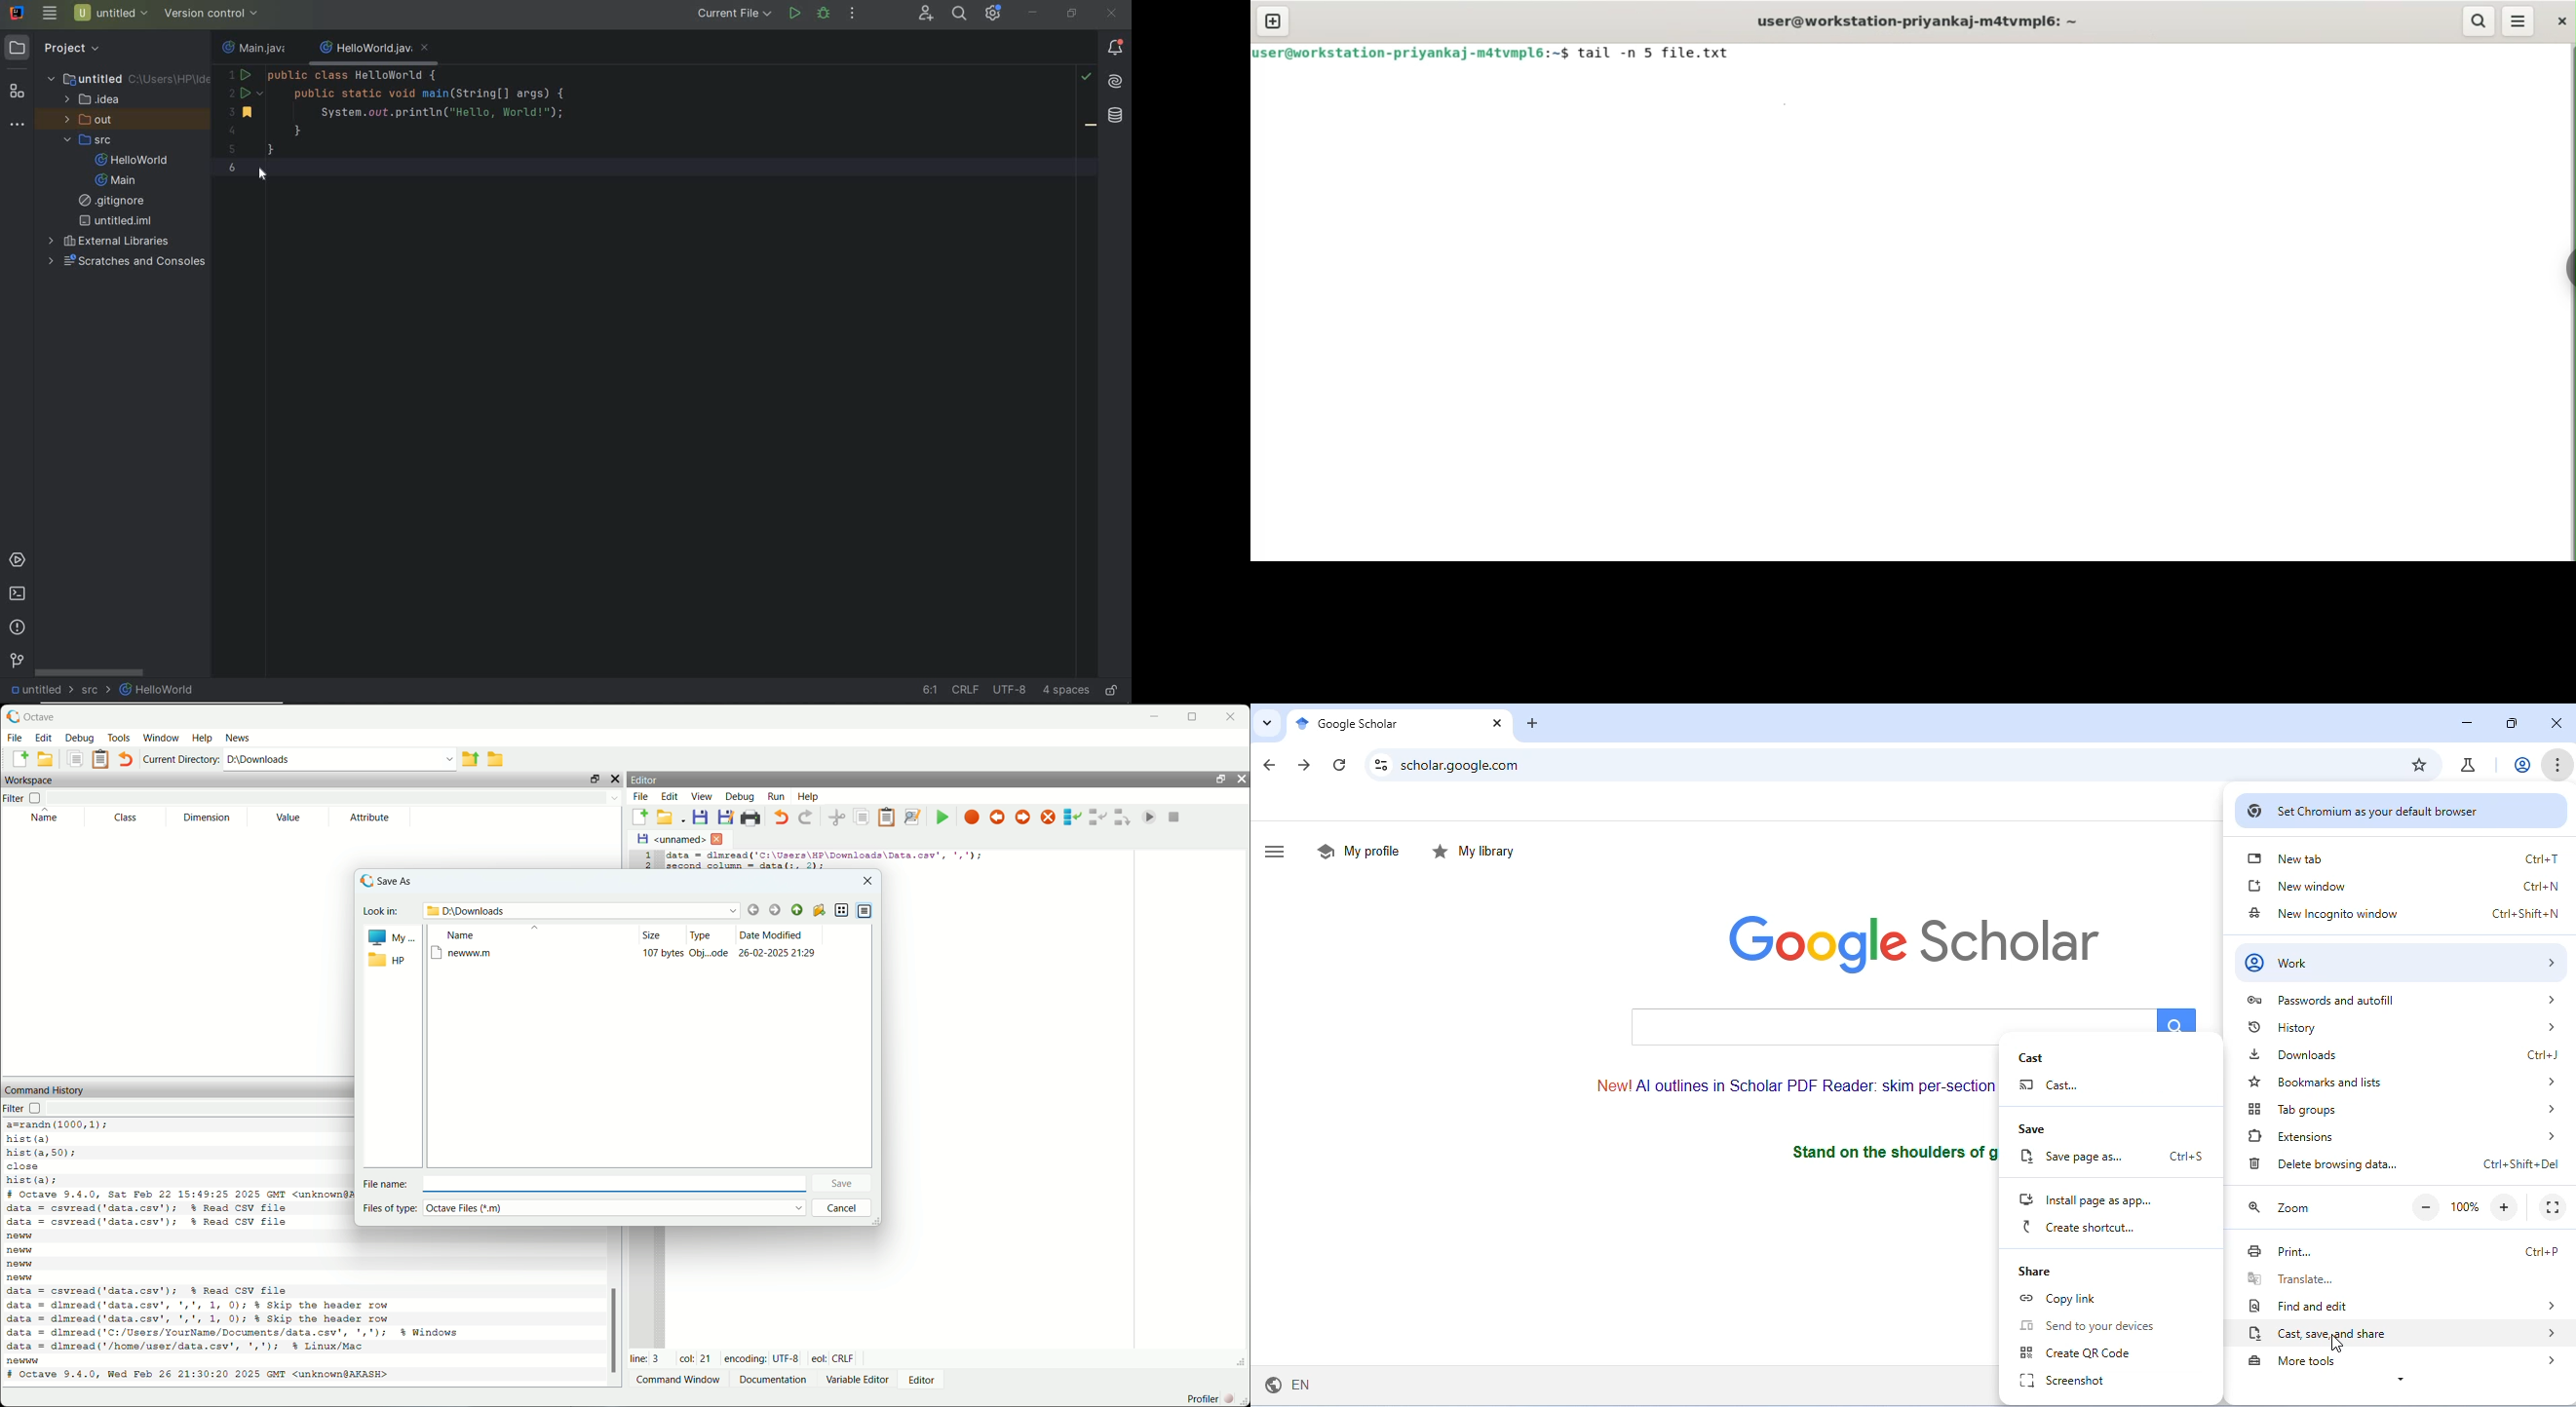 The image size is (2576, 1428). What do you see at coordinates (2079, 1352) in the screenshot?
I see `create QR Code` at bounding box center [2079, 1352].